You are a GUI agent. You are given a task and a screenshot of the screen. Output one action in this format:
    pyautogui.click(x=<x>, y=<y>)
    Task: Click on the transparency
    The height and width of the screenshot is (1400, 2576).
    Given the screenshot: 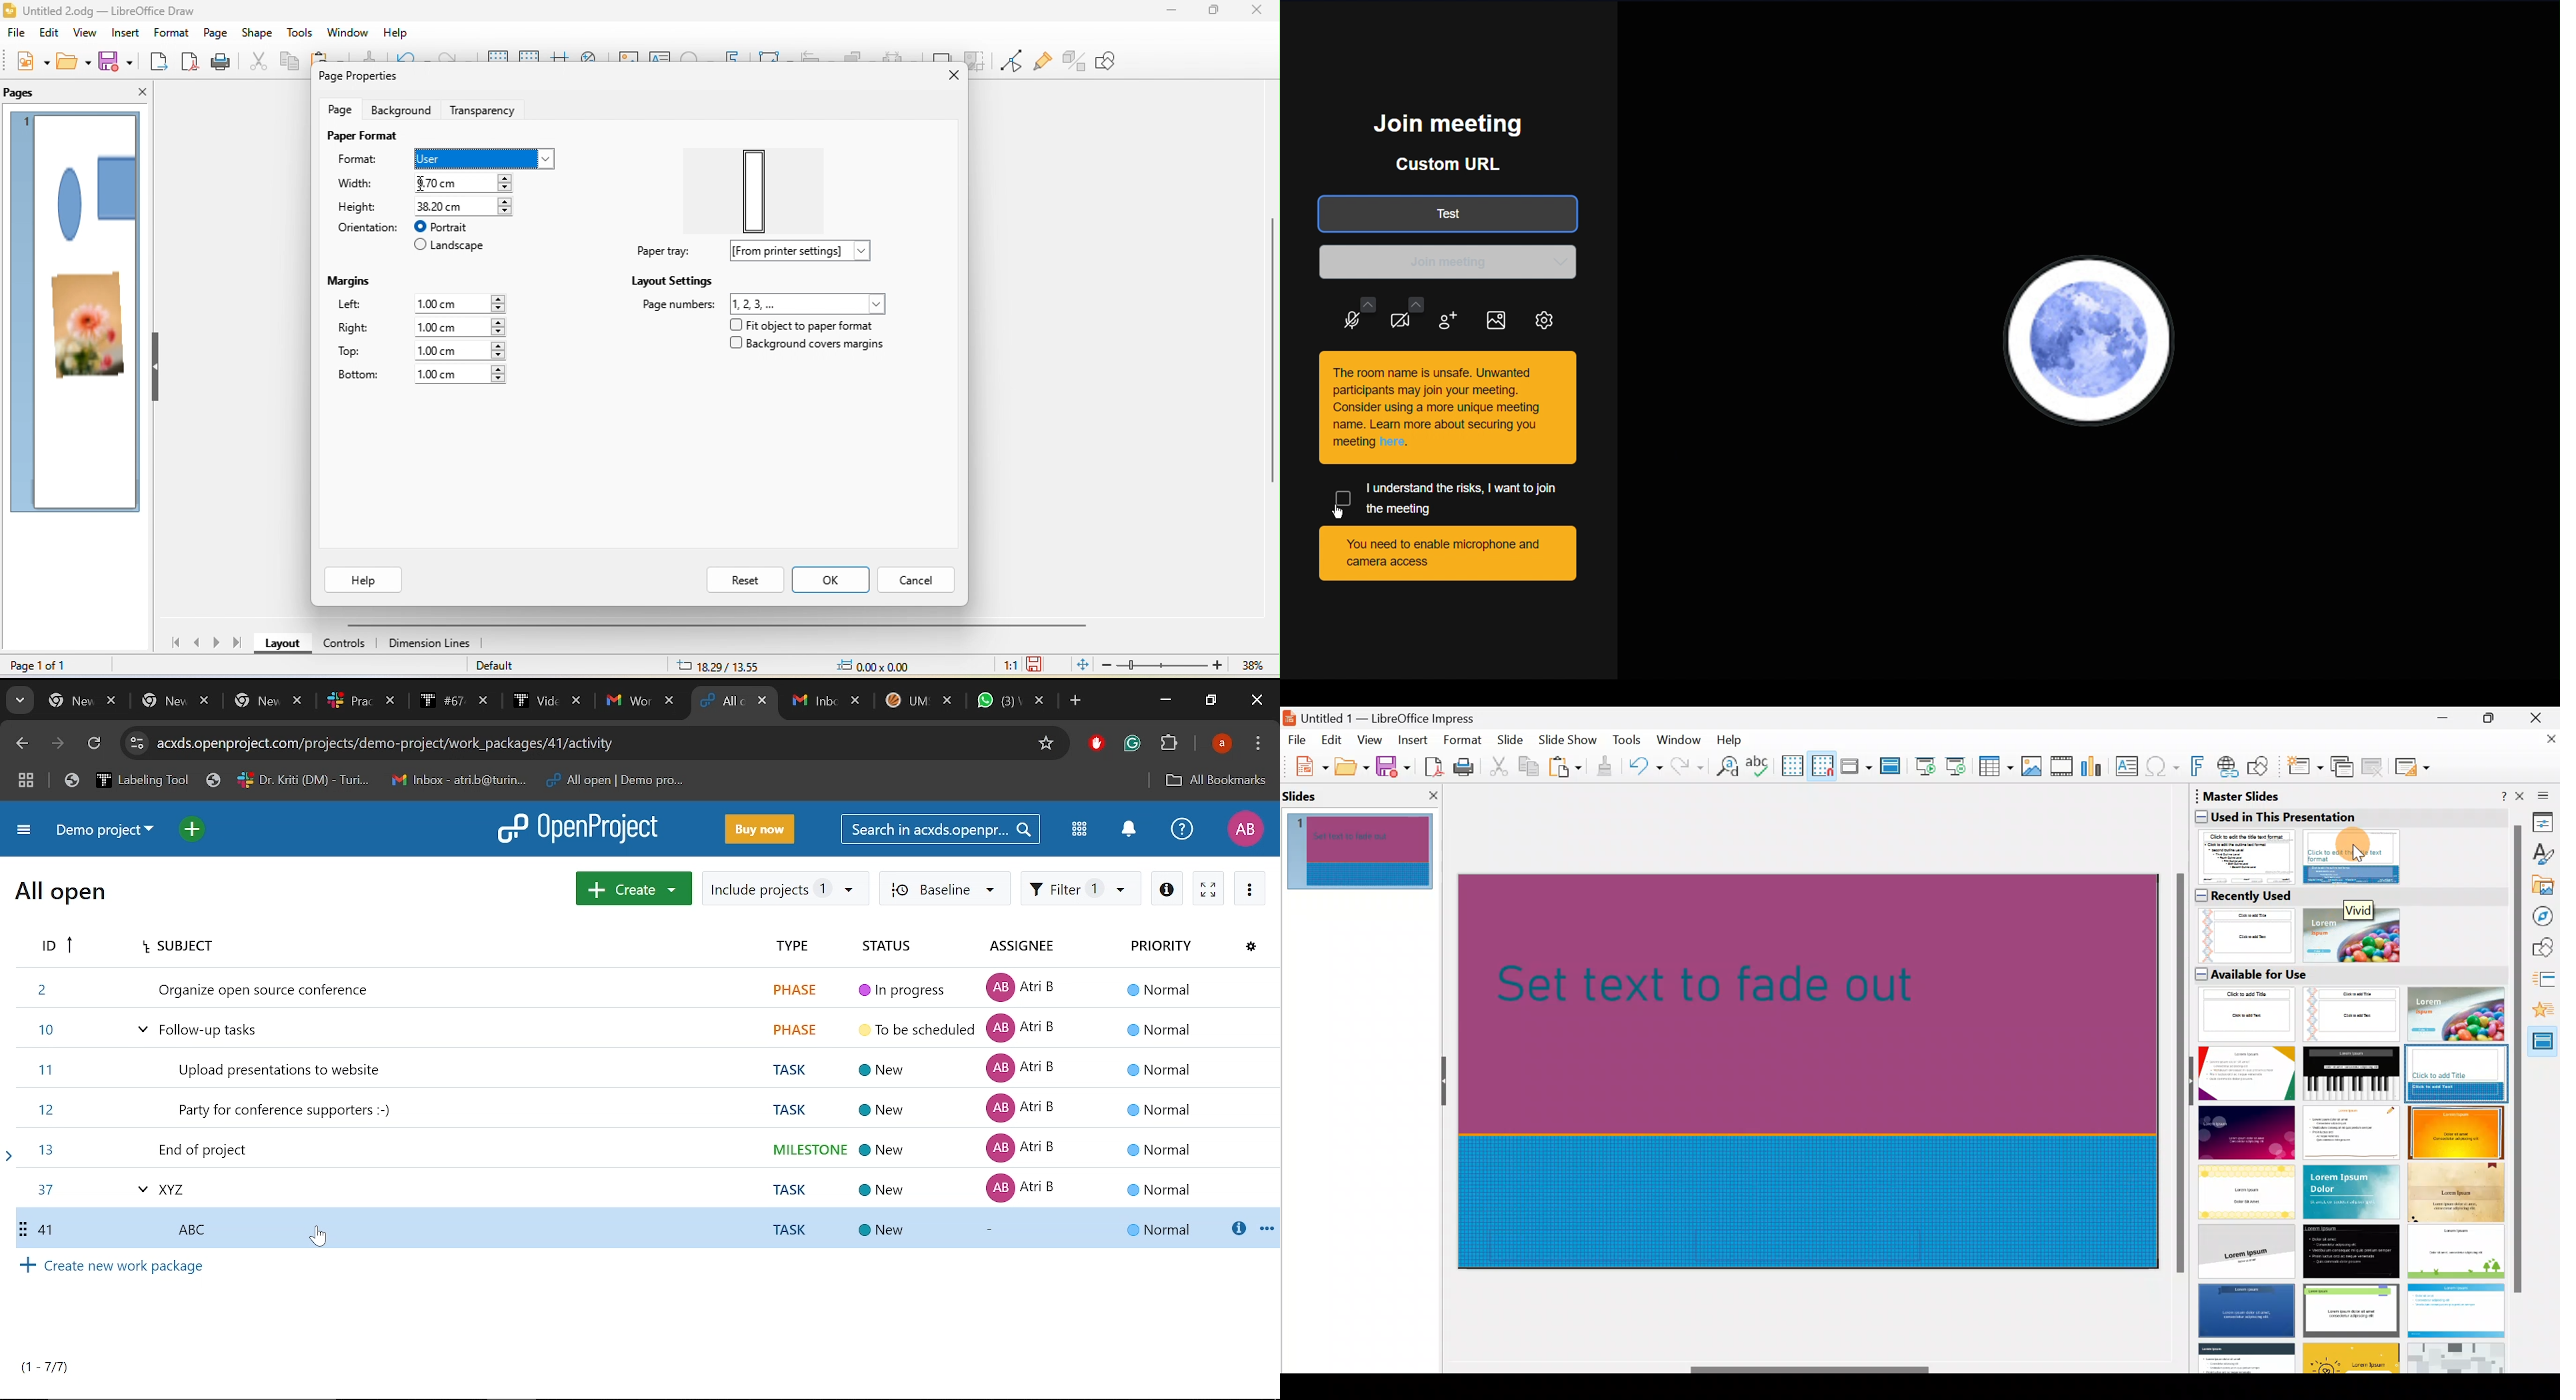 What is the action you would take?
    pyautogui.click(x=483, y=107)
    